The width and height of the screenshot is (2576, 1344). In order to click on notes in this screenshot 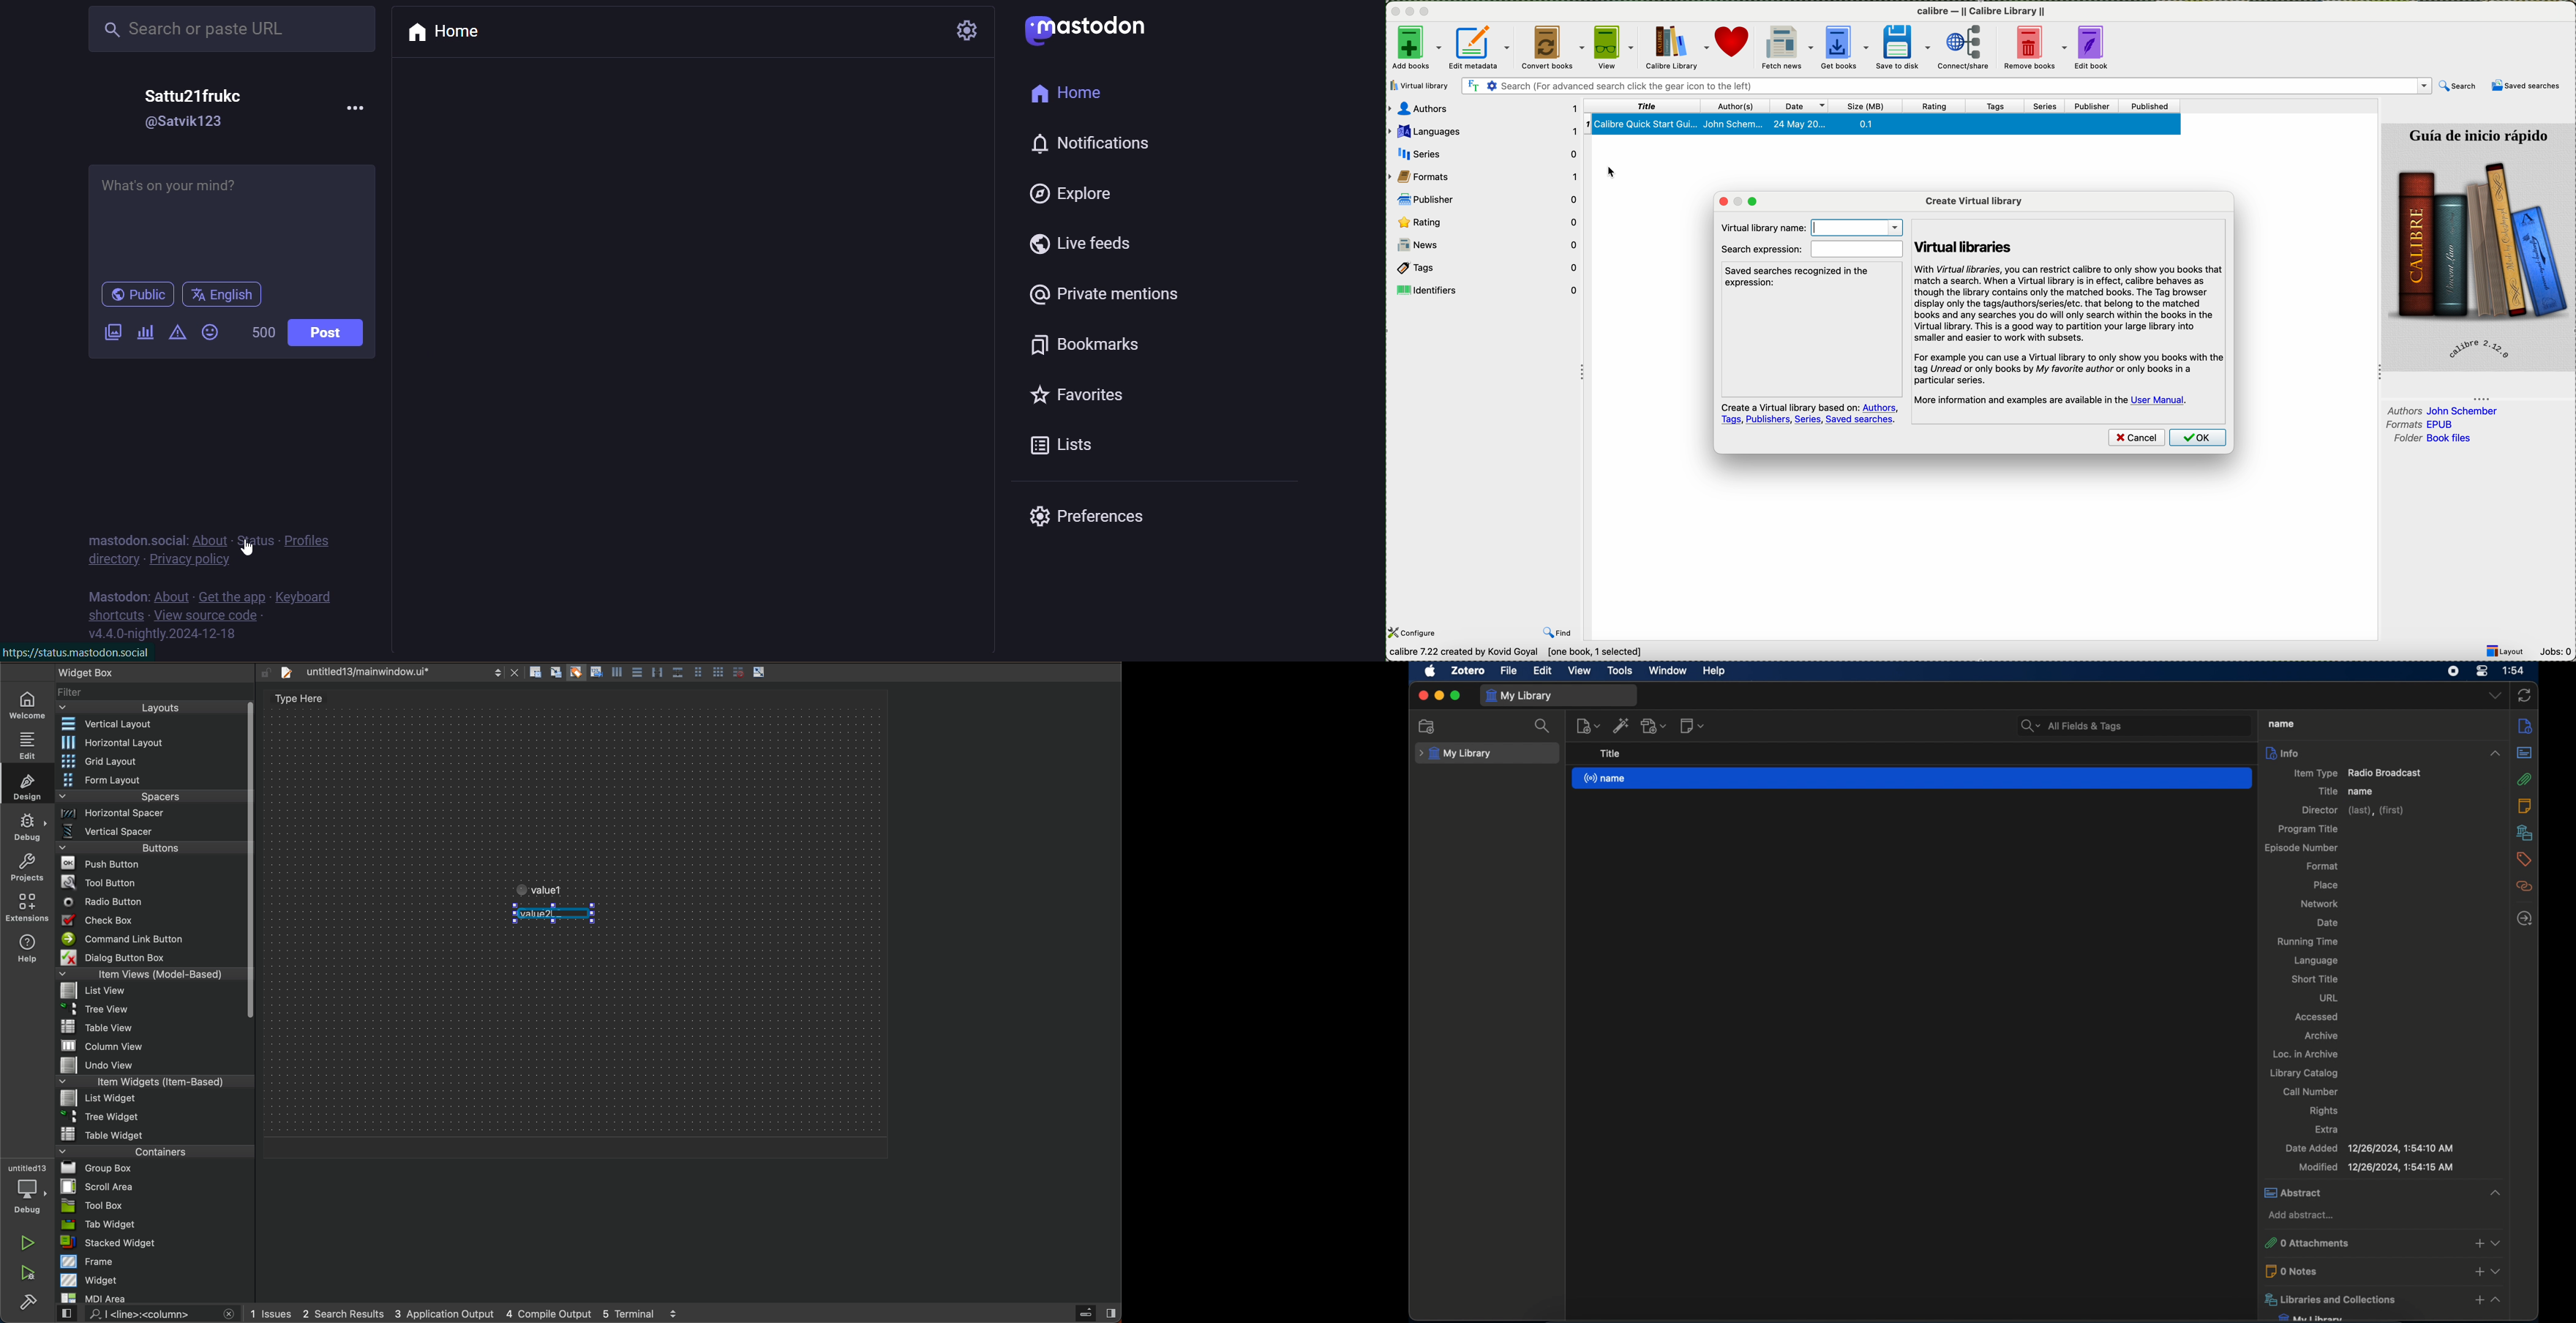, I will do `click(2525, 804)`.